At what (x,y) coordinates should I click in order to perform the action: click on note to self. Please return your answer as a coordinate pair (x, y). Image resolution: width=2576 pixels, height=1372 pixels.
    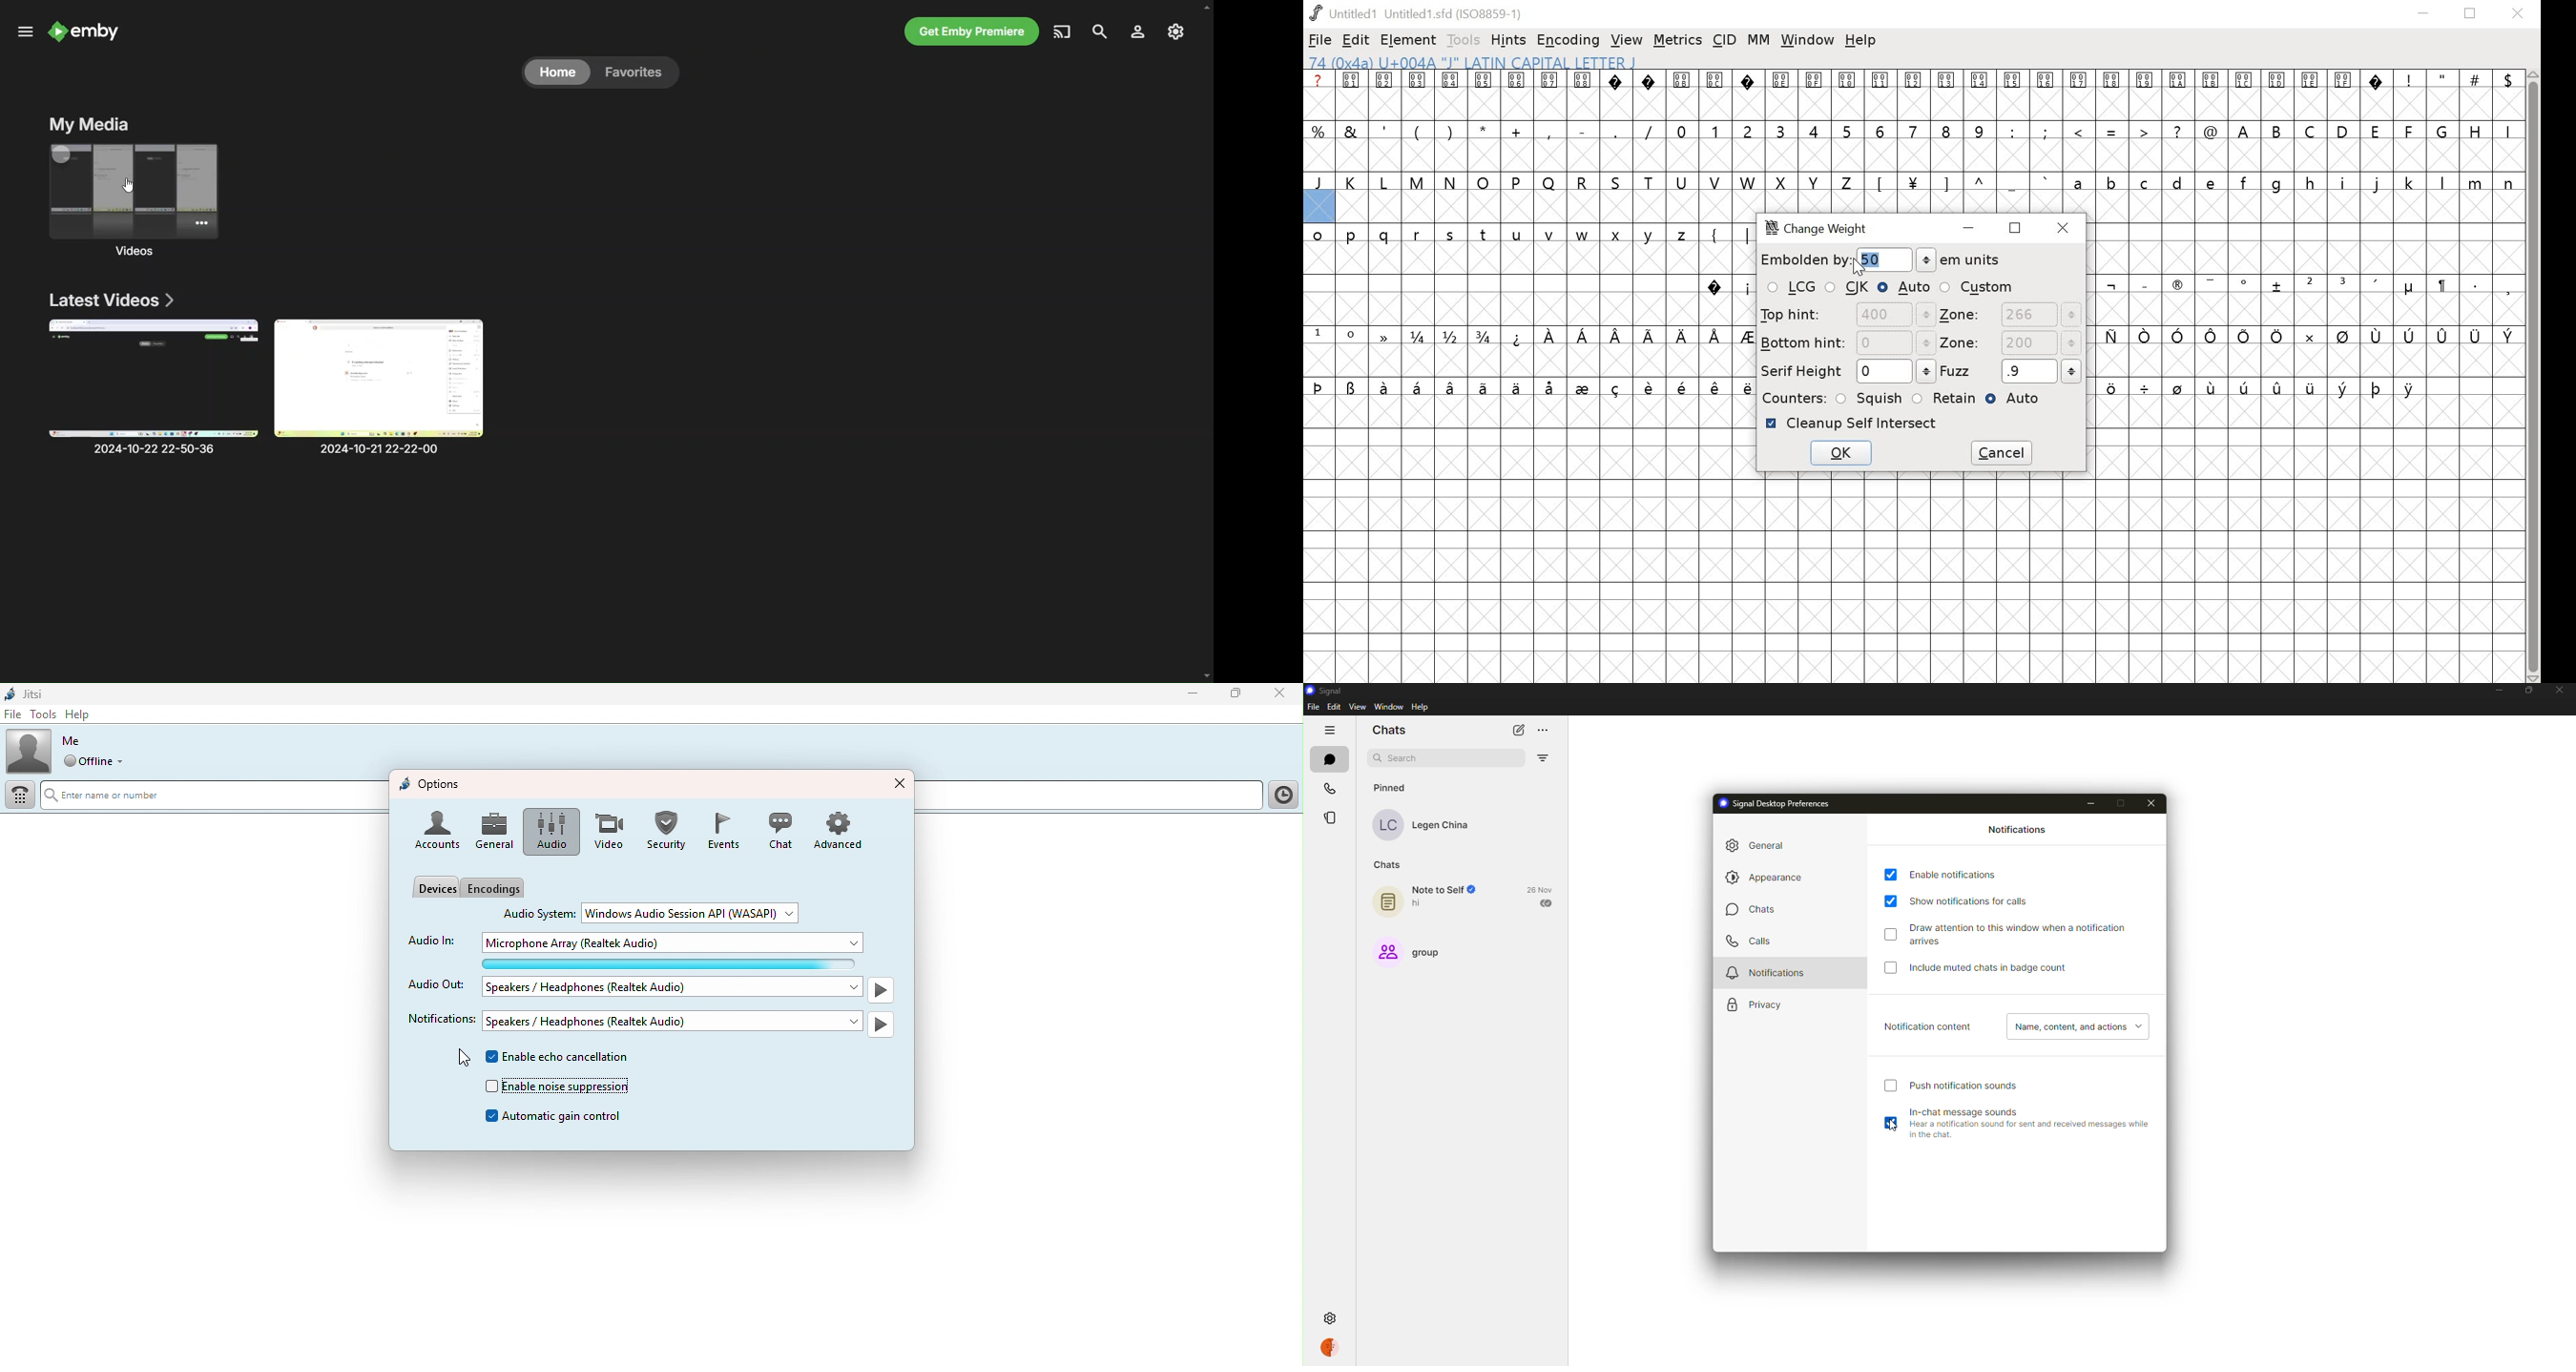
    Looking at the image, I should click on (1431, 900).